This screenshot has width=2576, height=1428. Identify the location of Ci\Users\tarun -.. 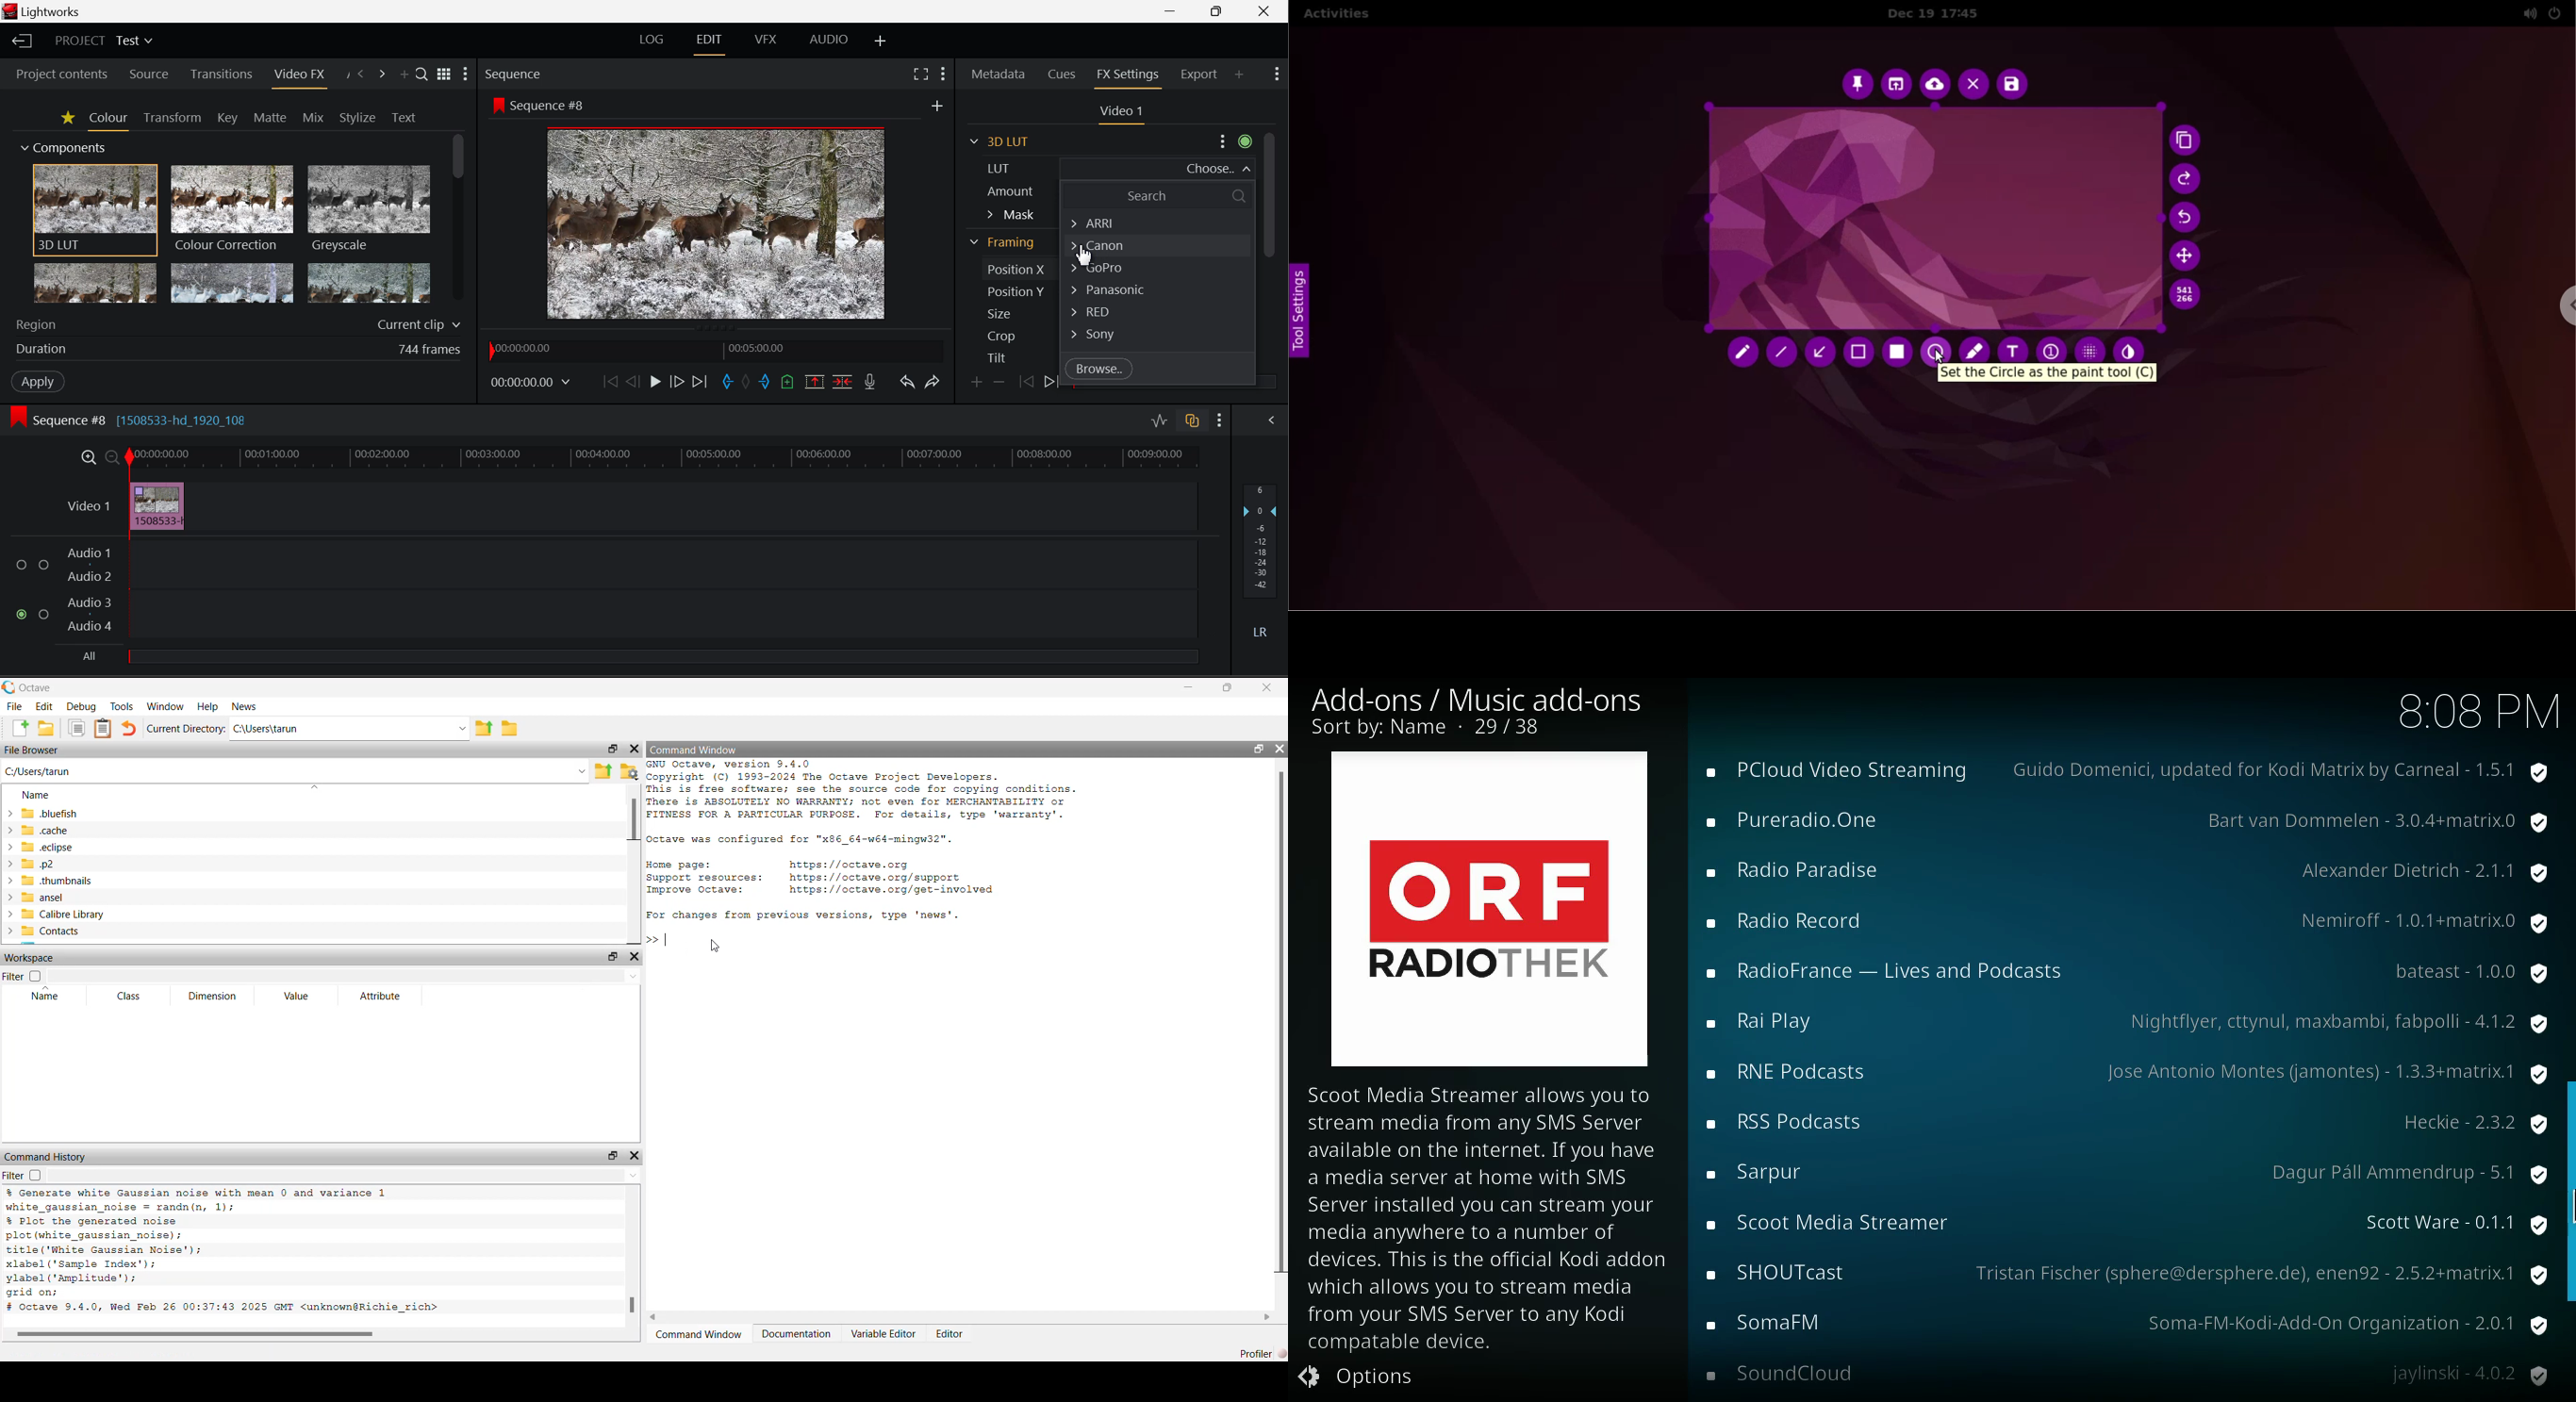
(351, 728).